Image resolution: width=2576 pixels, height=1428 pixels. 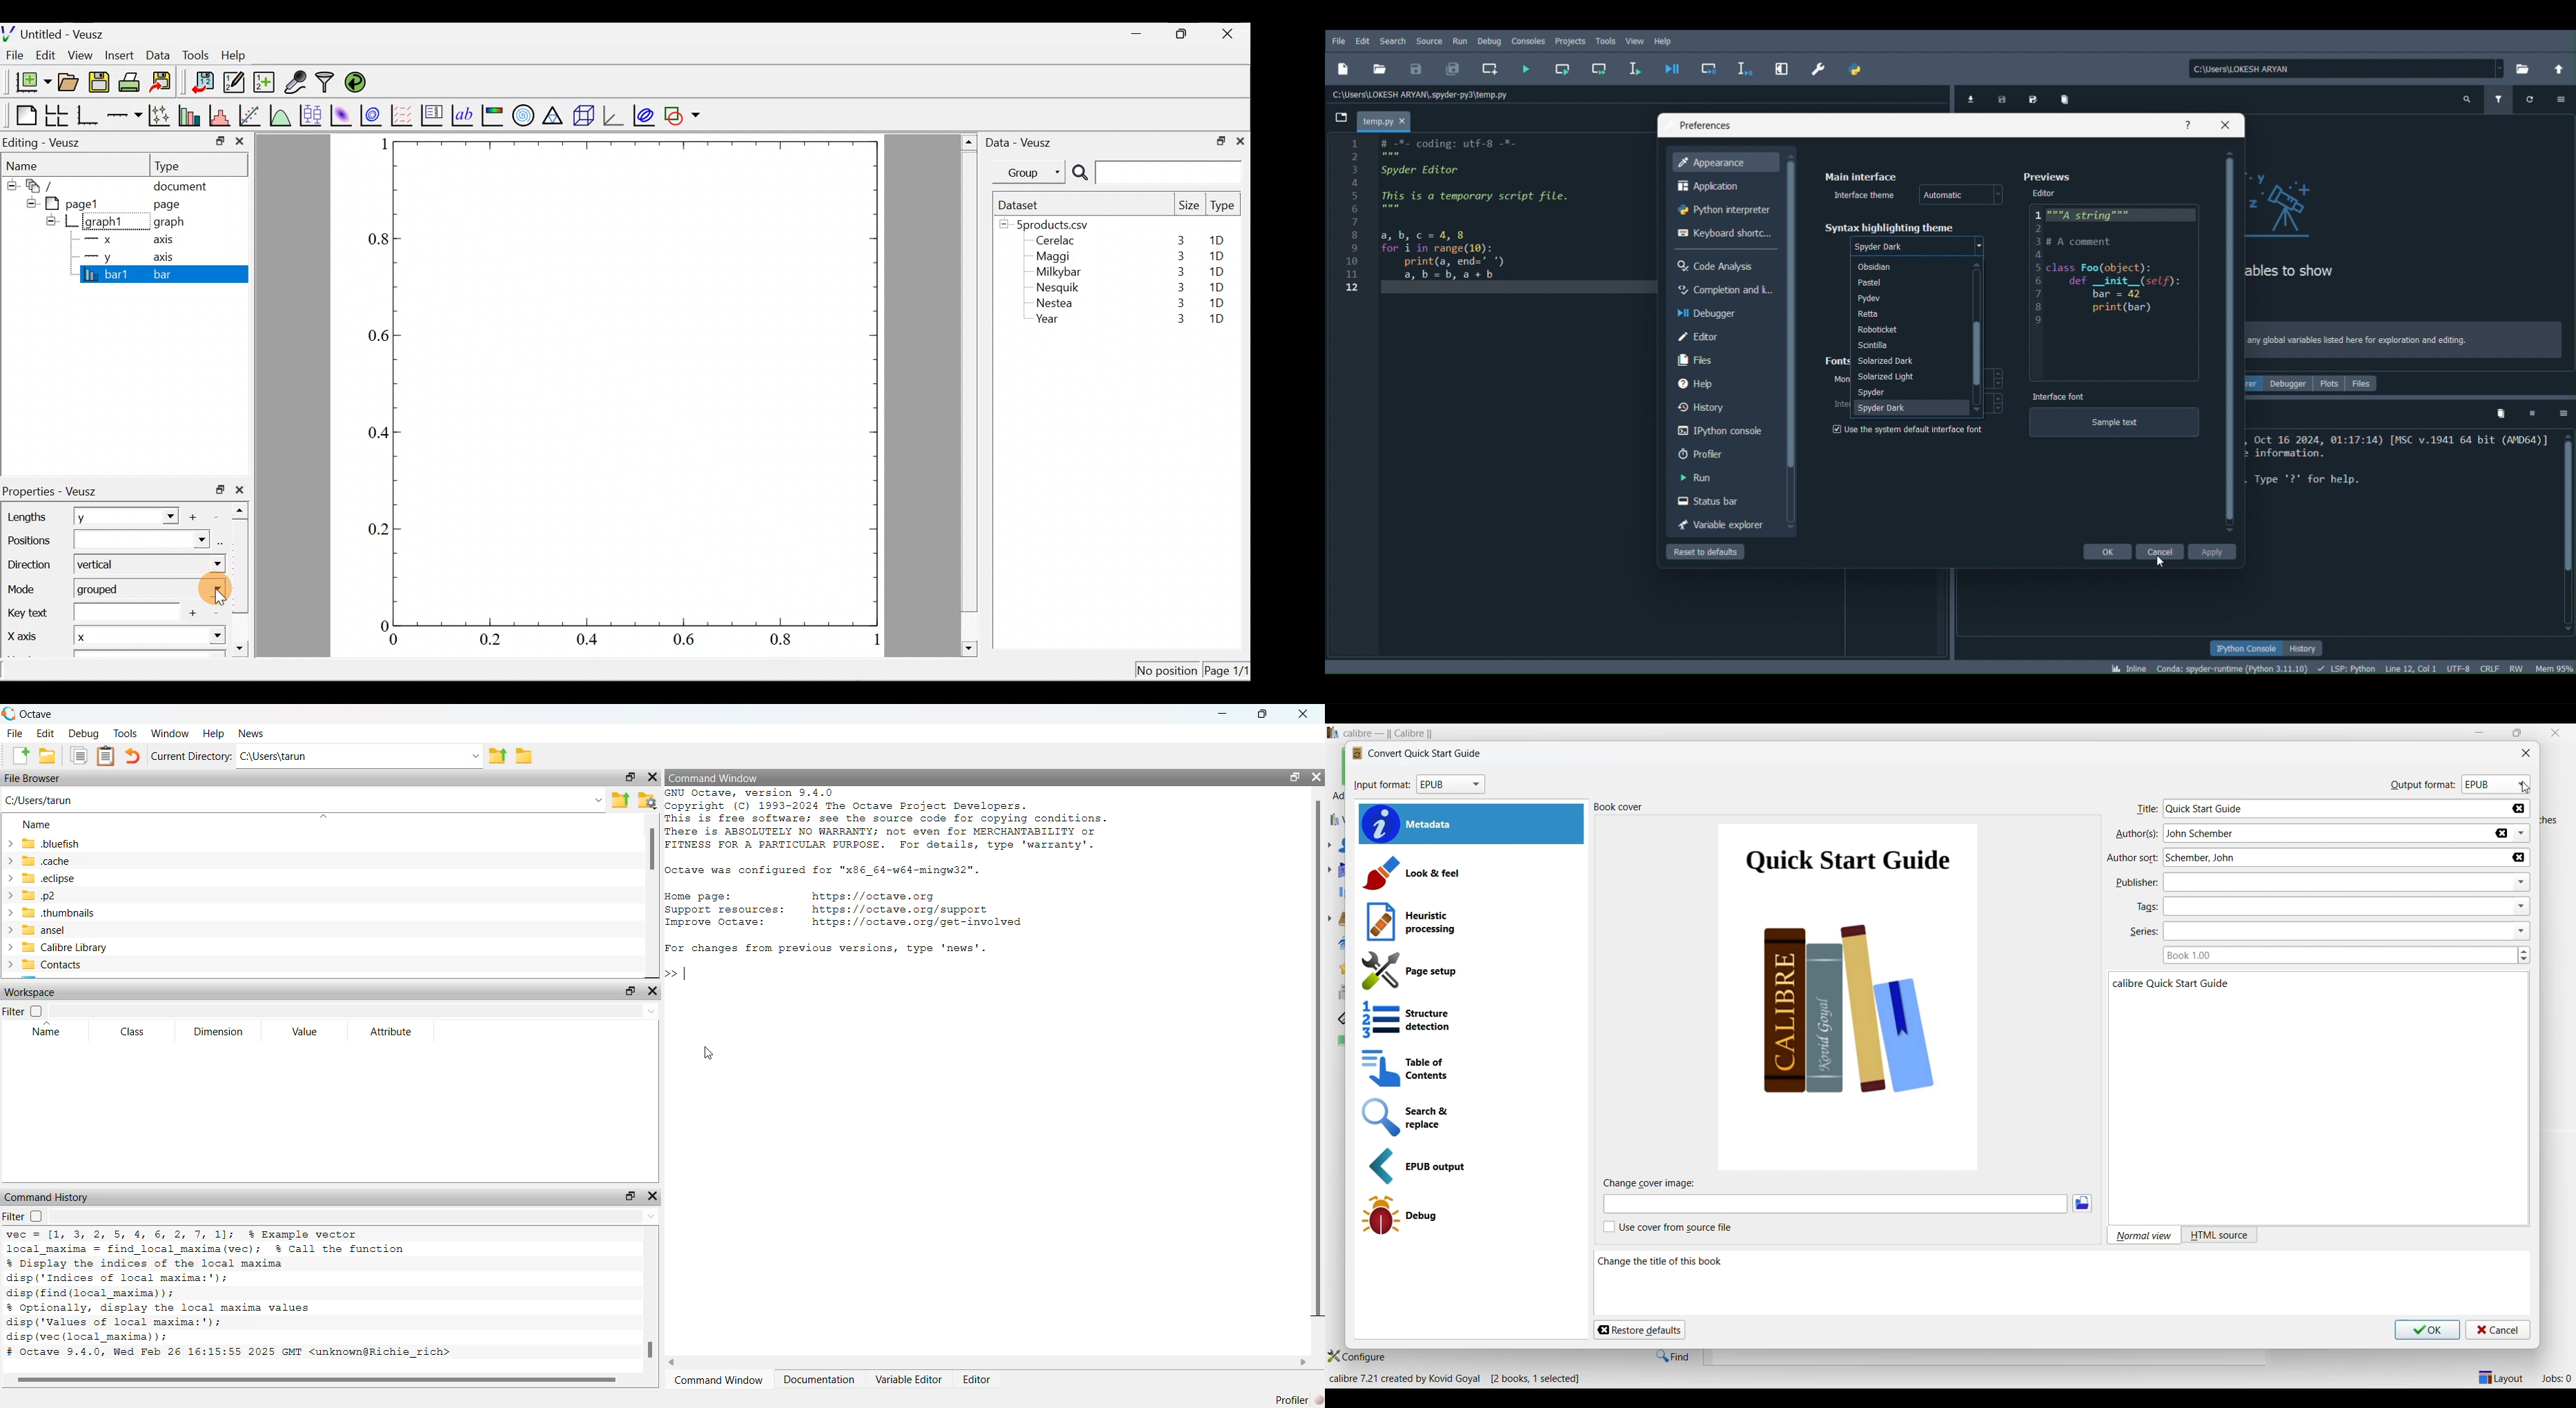 What do you see at coordinates (1969, 97) in the screenshot?
I see `Import data` at bounding box center [1969, 97].